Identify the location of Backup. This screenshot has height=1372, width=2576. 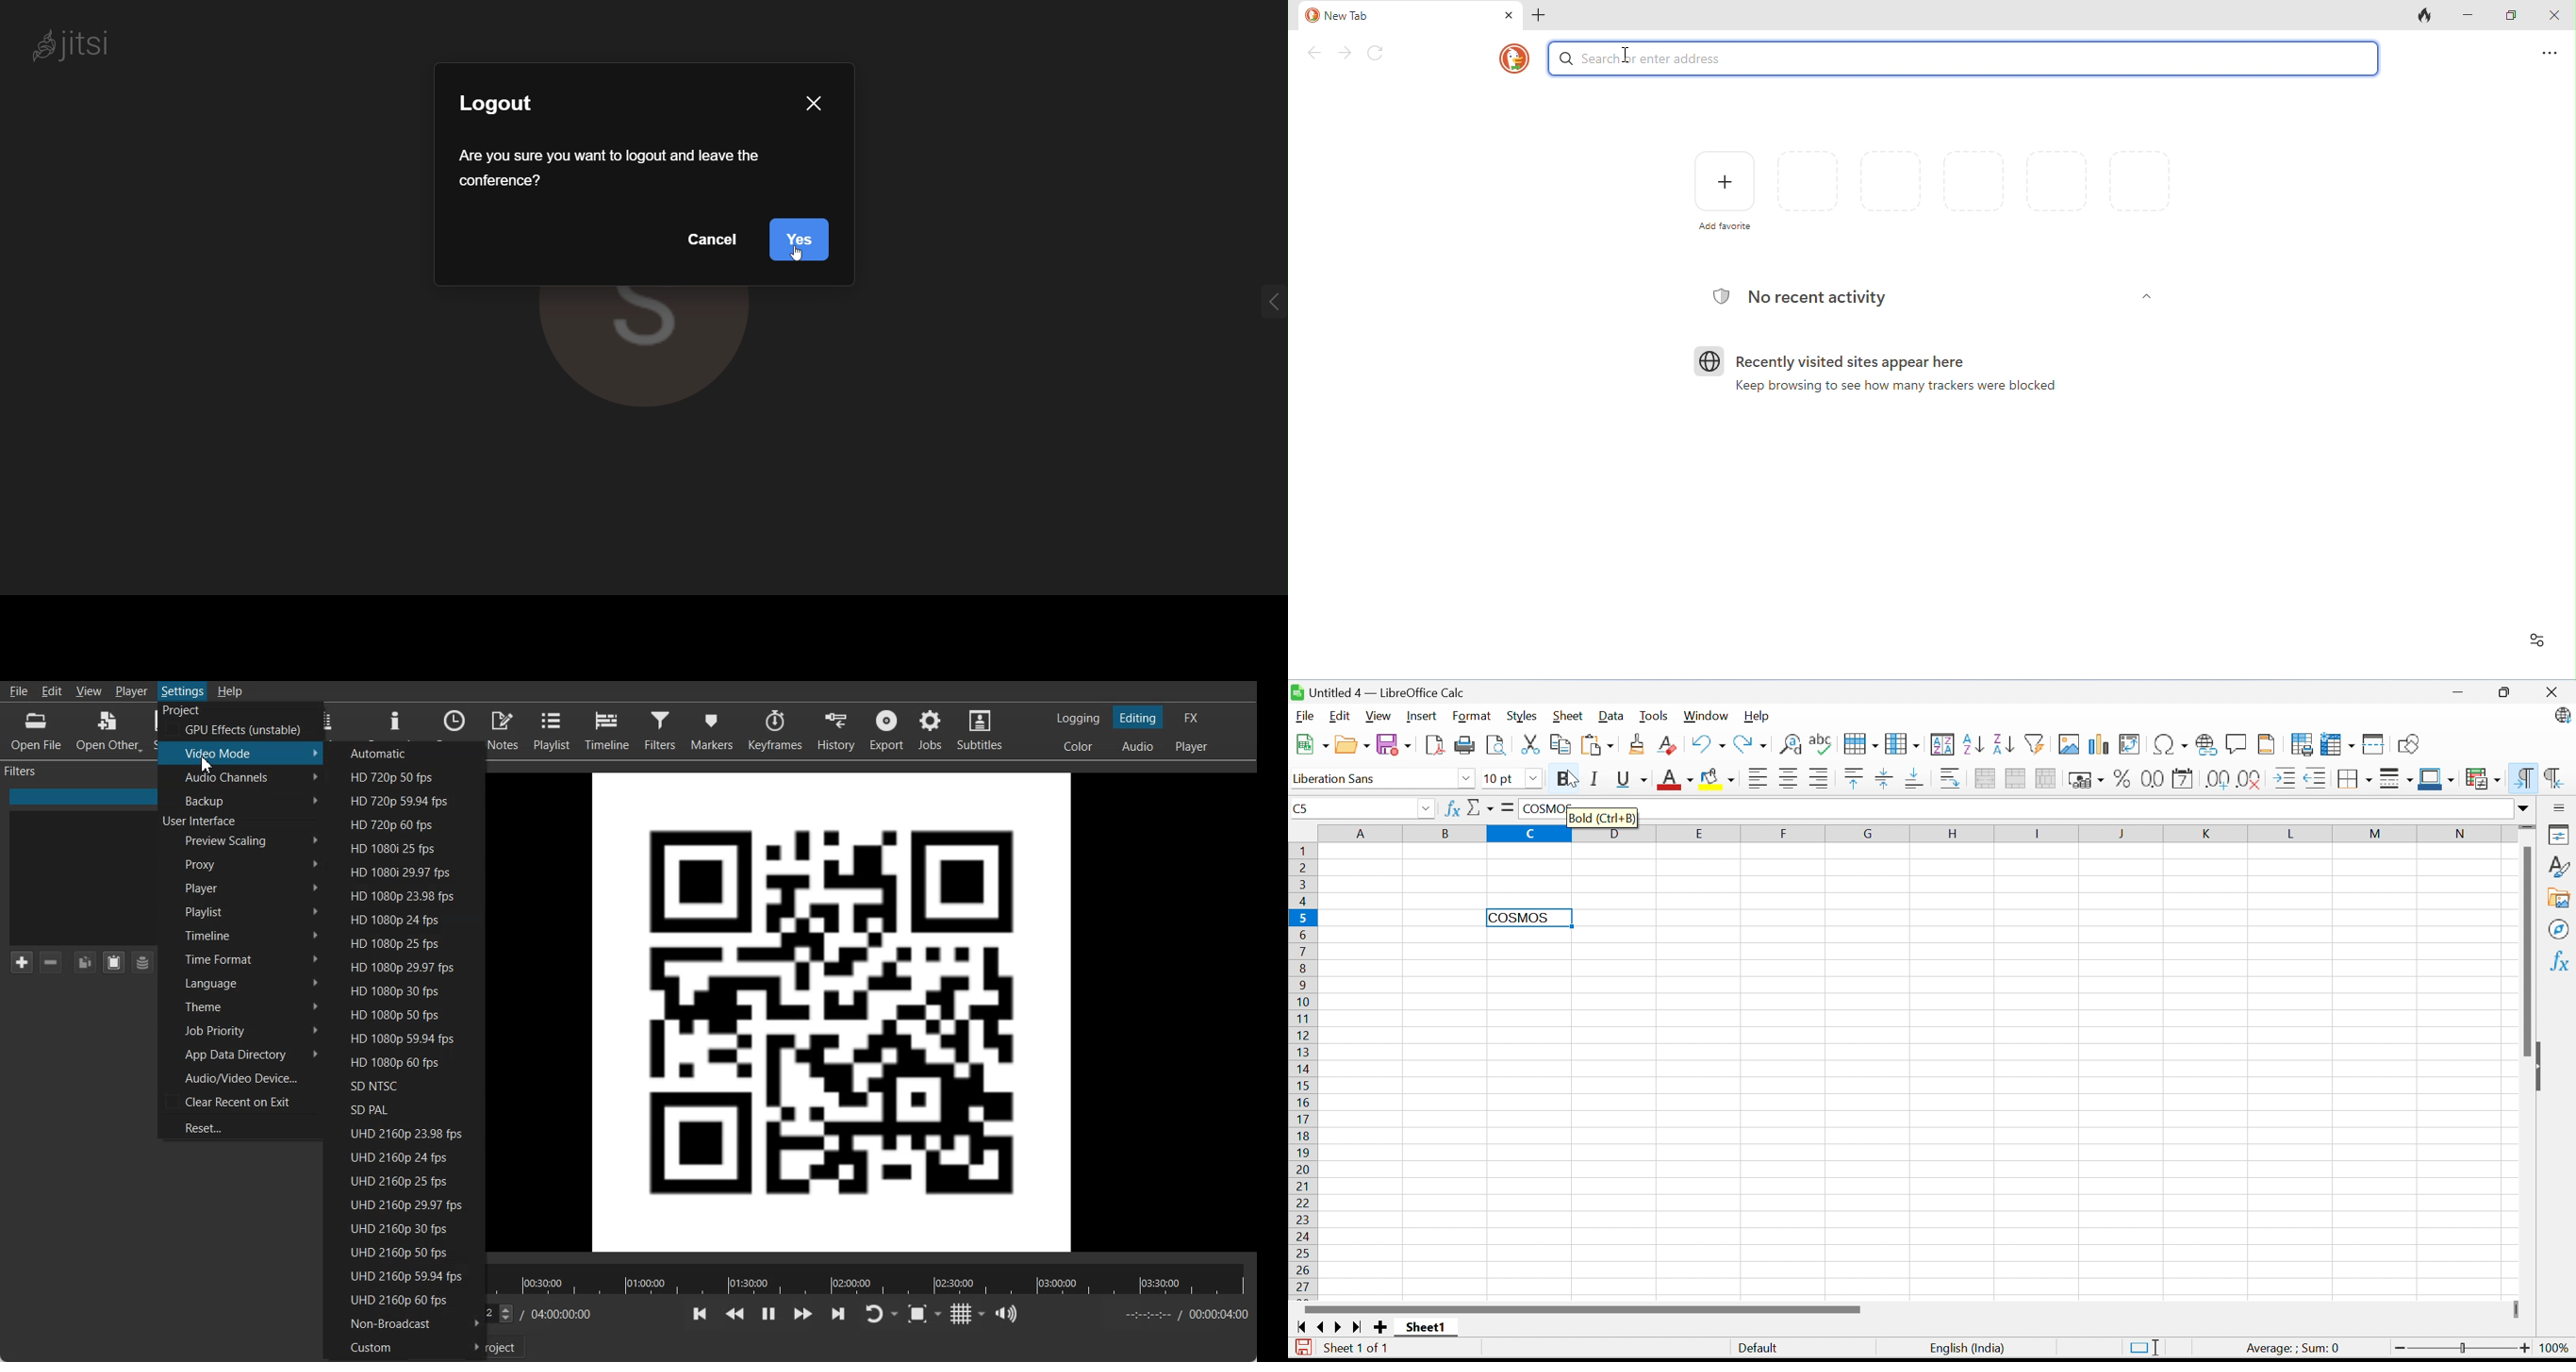
(241, 800).